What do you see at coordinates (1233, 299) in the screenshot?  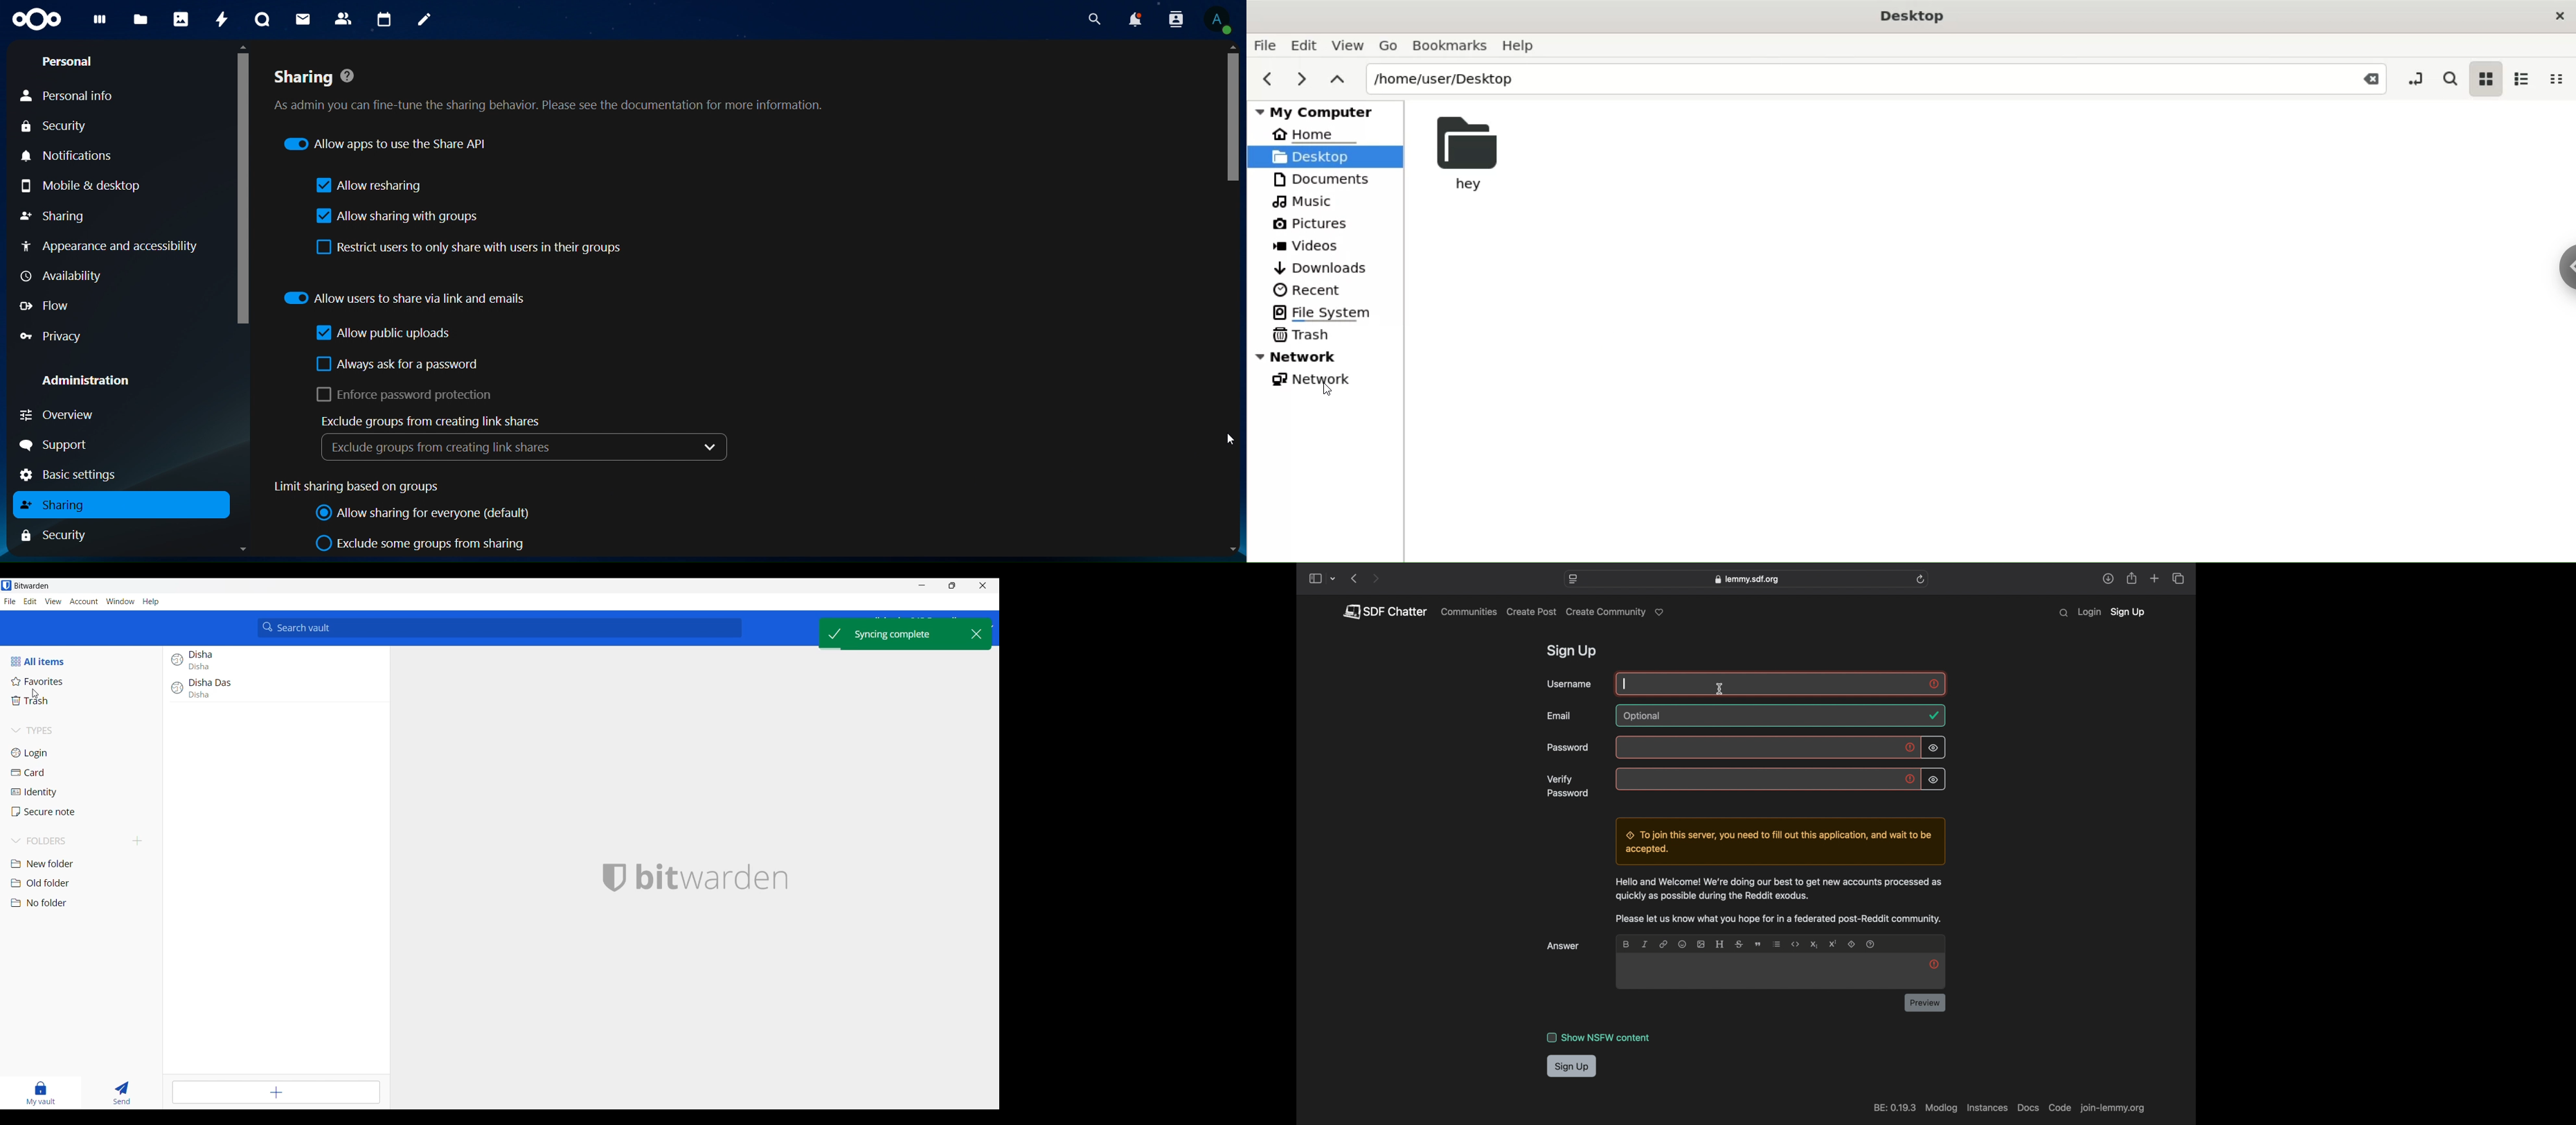 I see `Scrollbar` at bounding box center [1233, 299].